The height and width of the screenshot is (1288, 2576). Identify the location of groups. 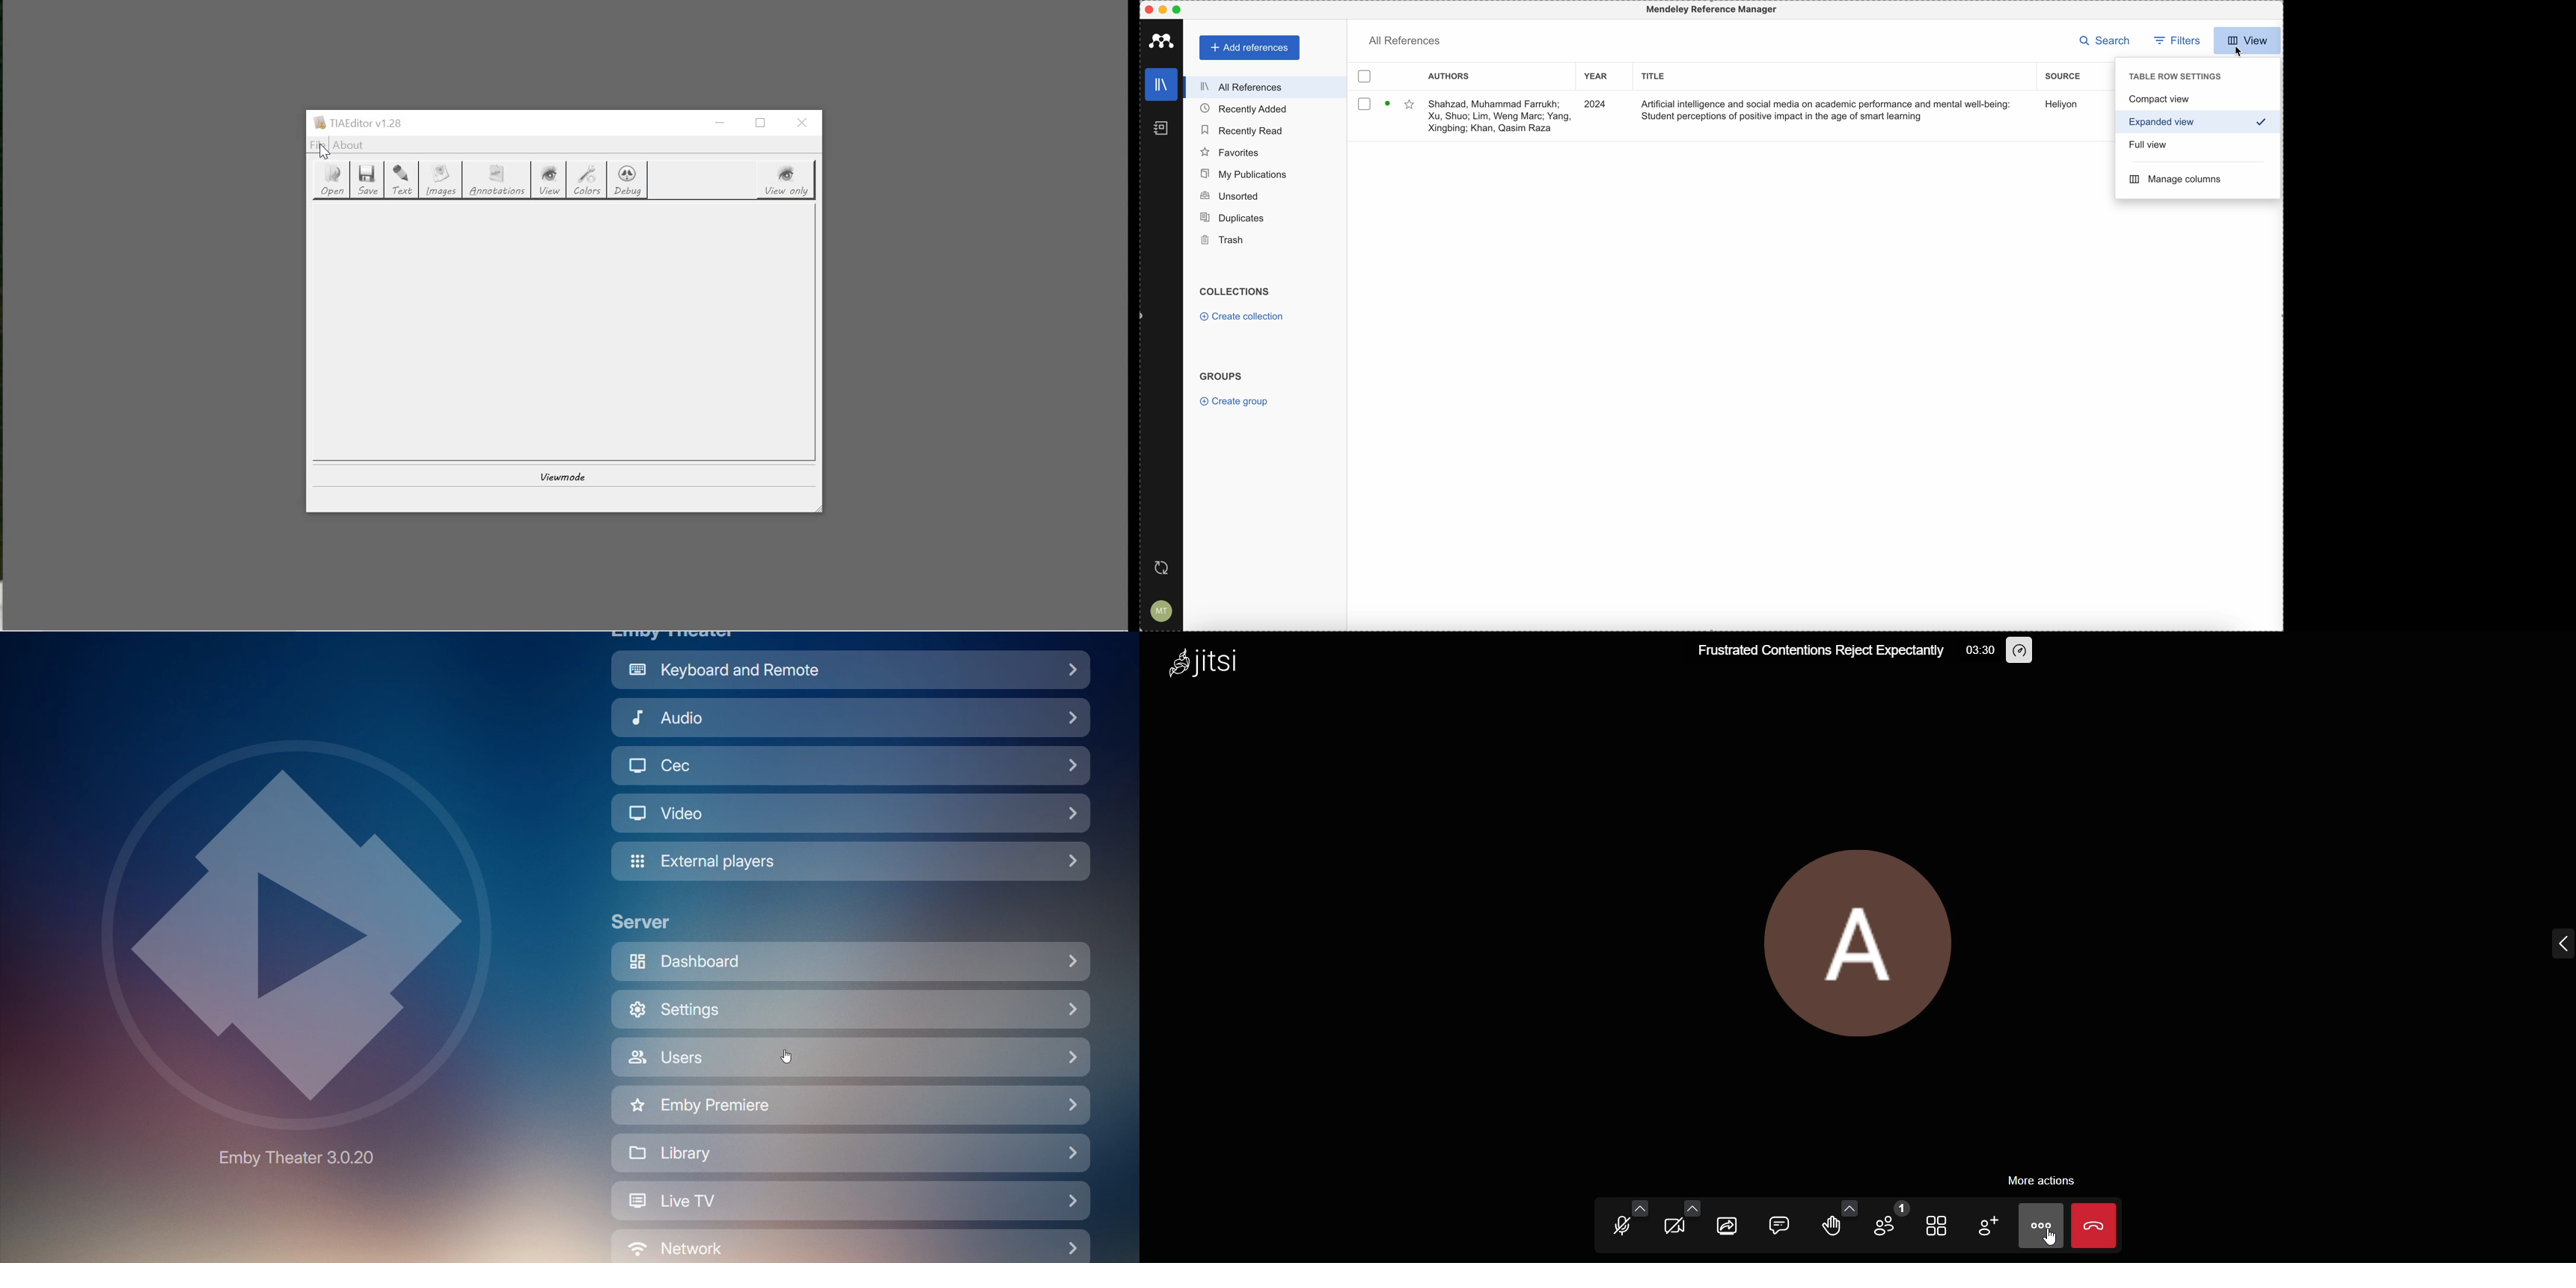
(1223, 376).